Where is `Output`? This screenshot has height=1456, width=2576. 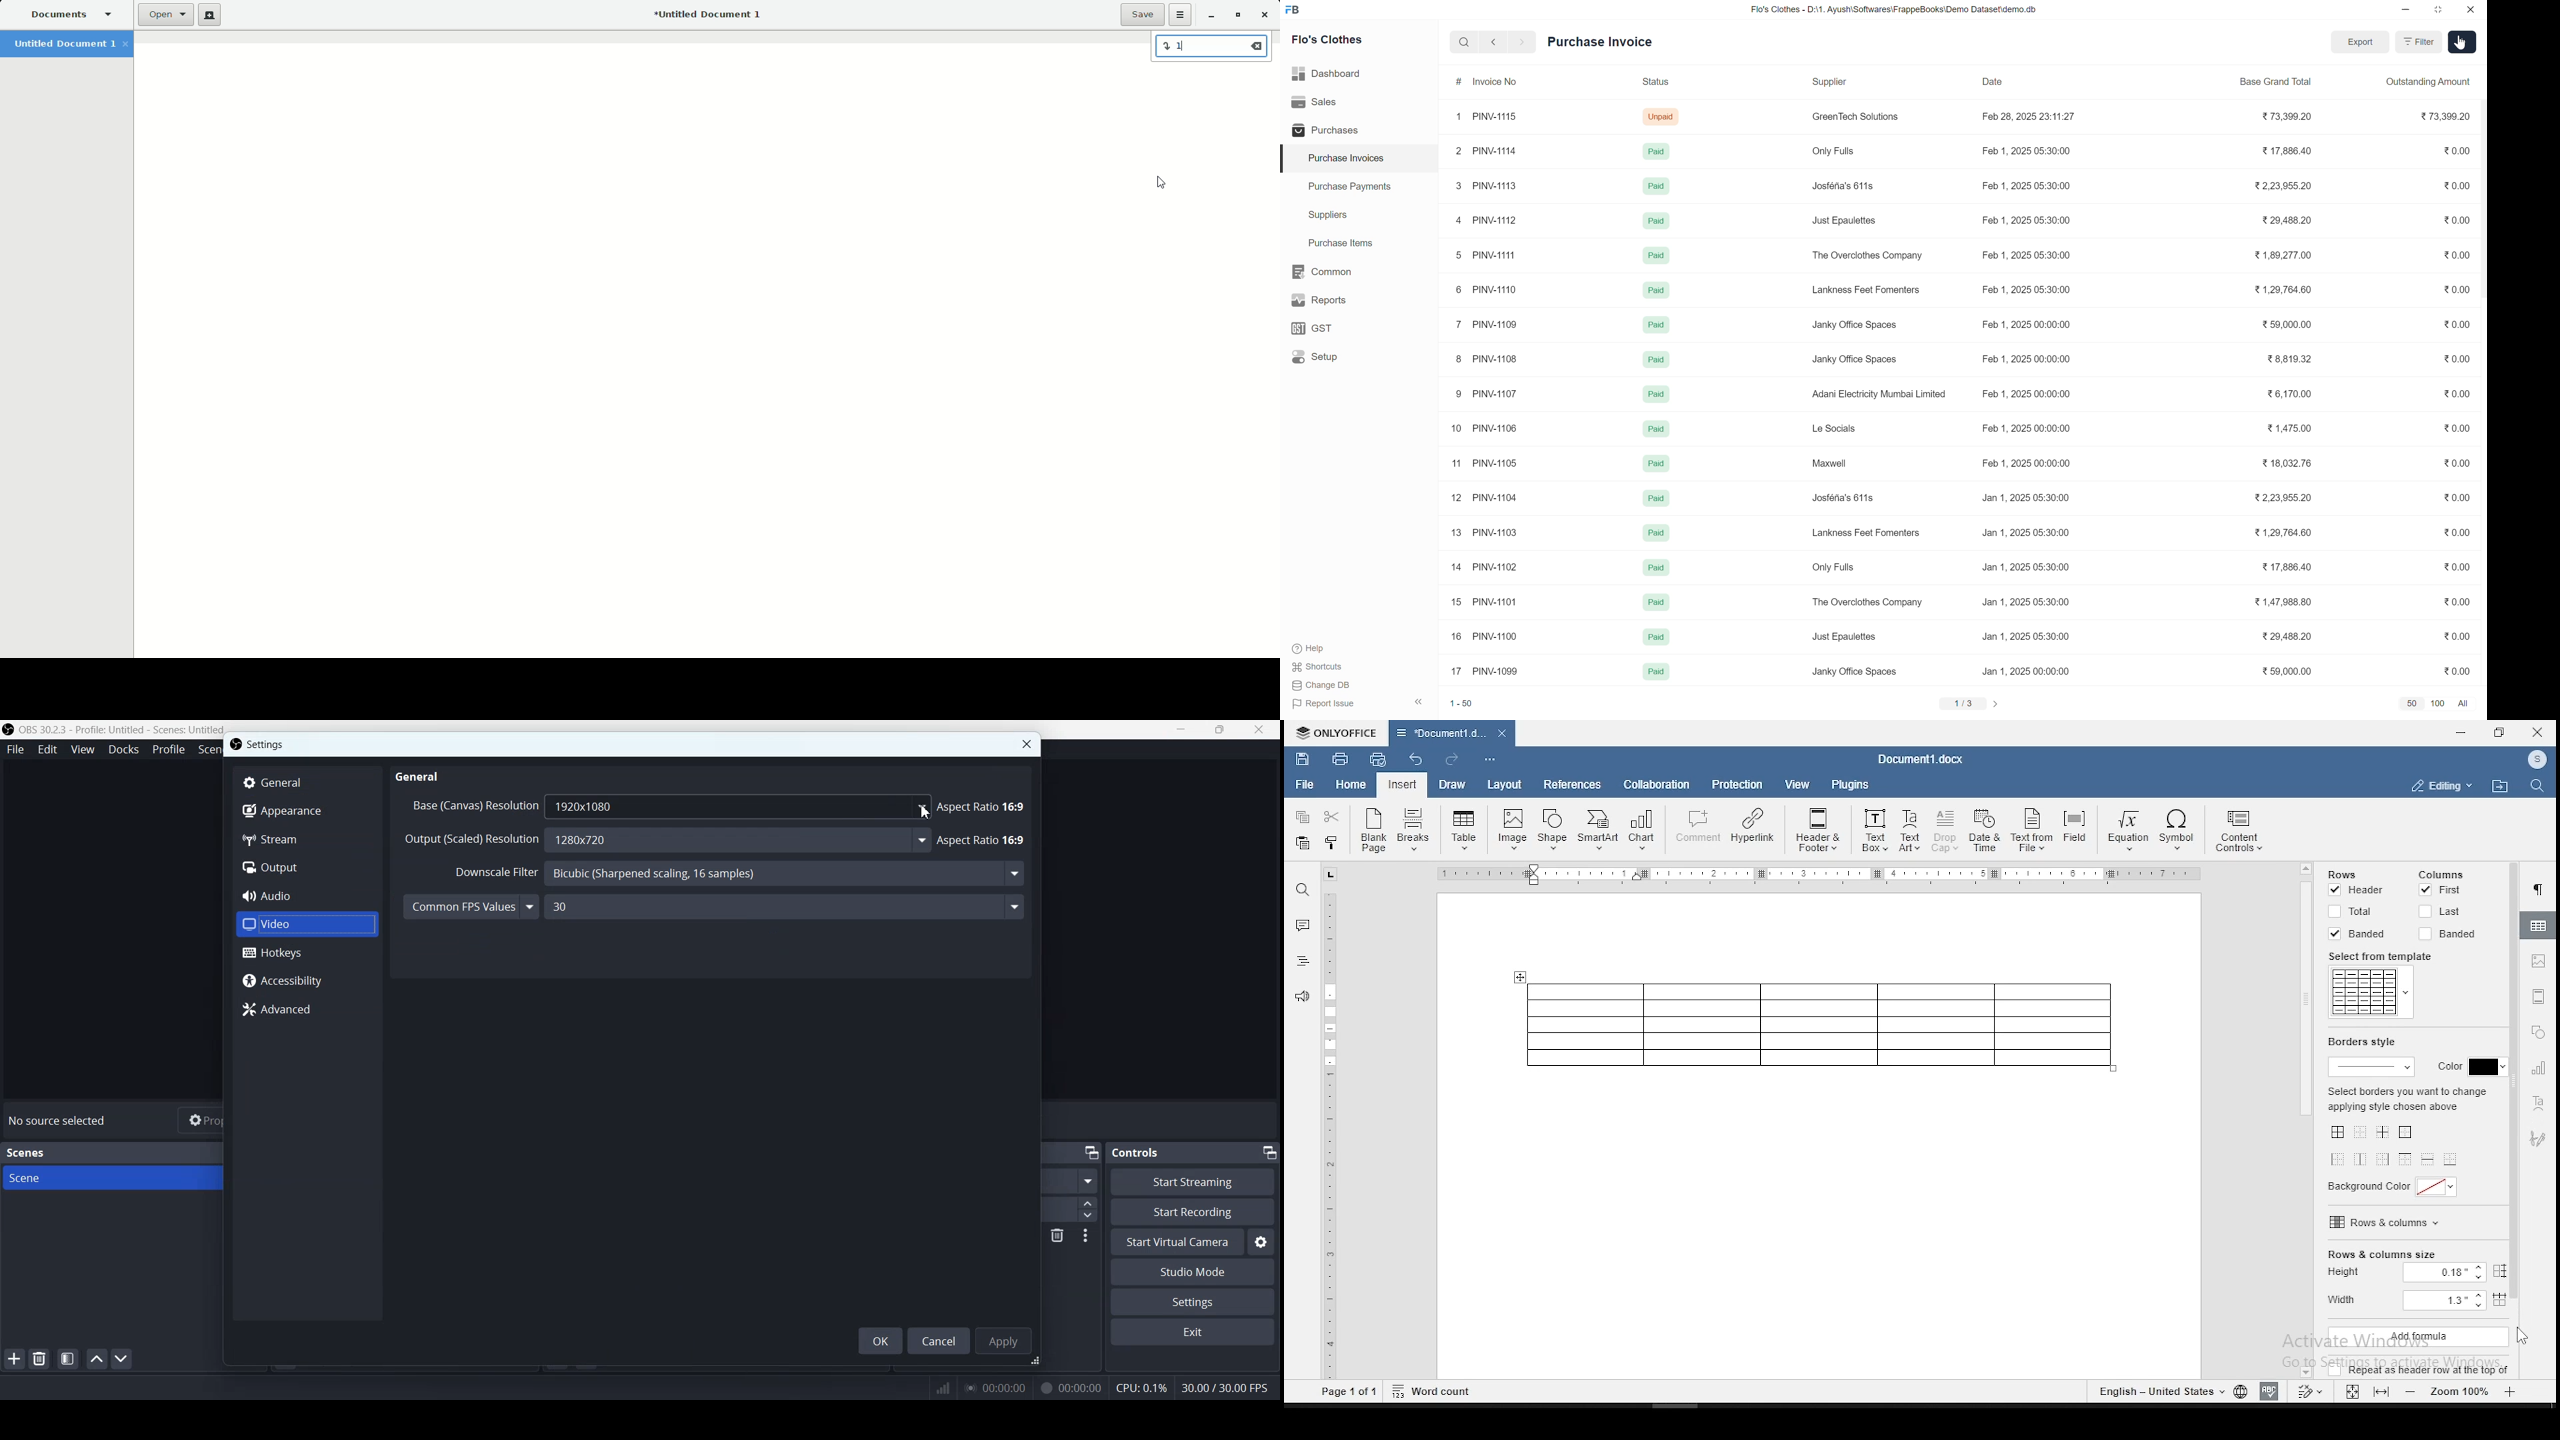
Output is located at coordinates (305, 867).